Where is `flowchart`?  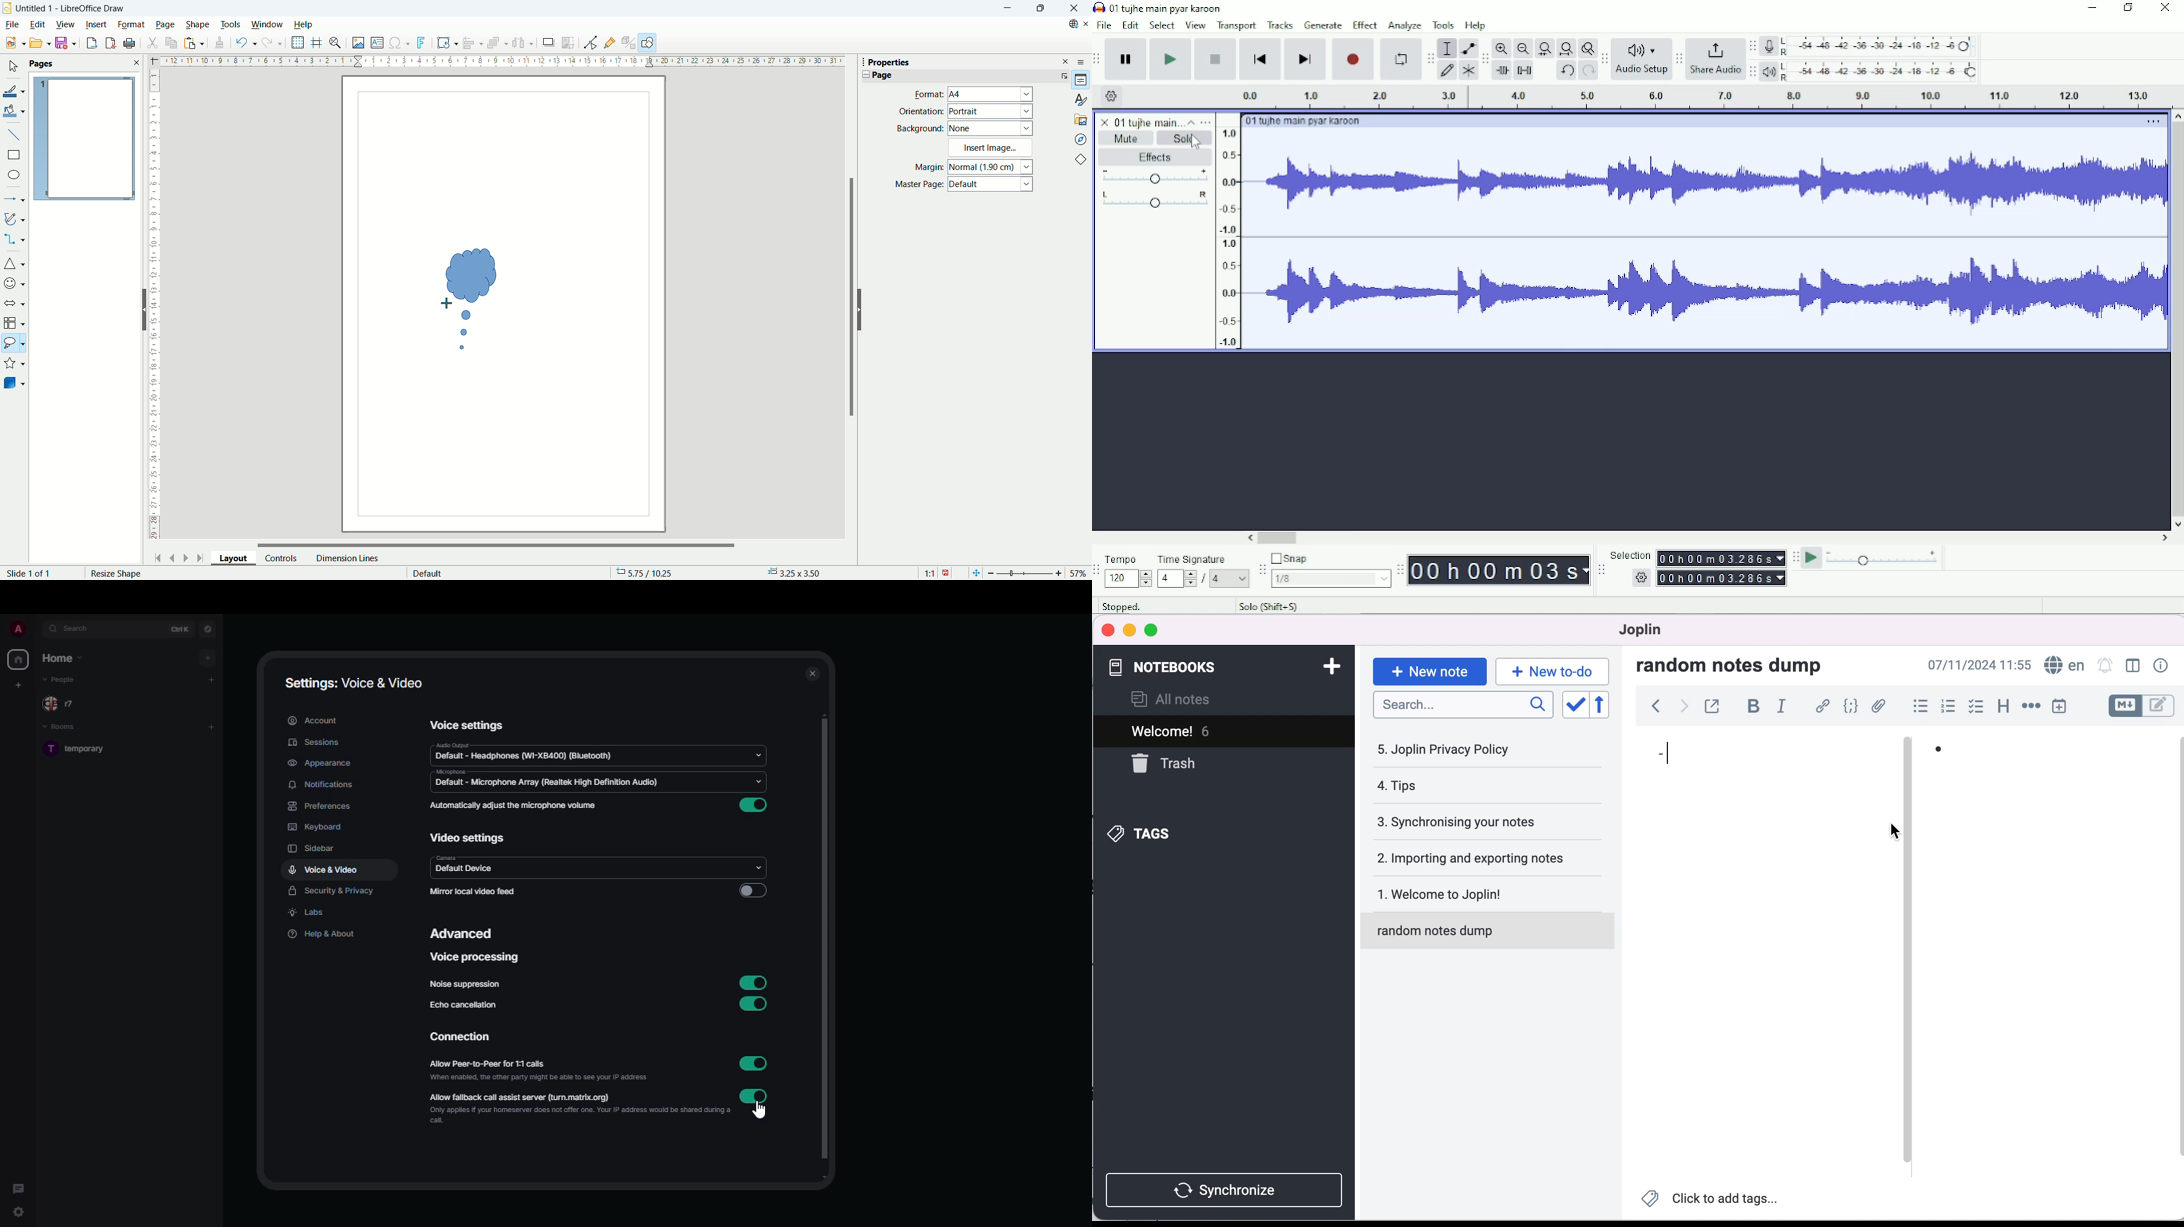 flowchart is located at coordinates (14, 323).